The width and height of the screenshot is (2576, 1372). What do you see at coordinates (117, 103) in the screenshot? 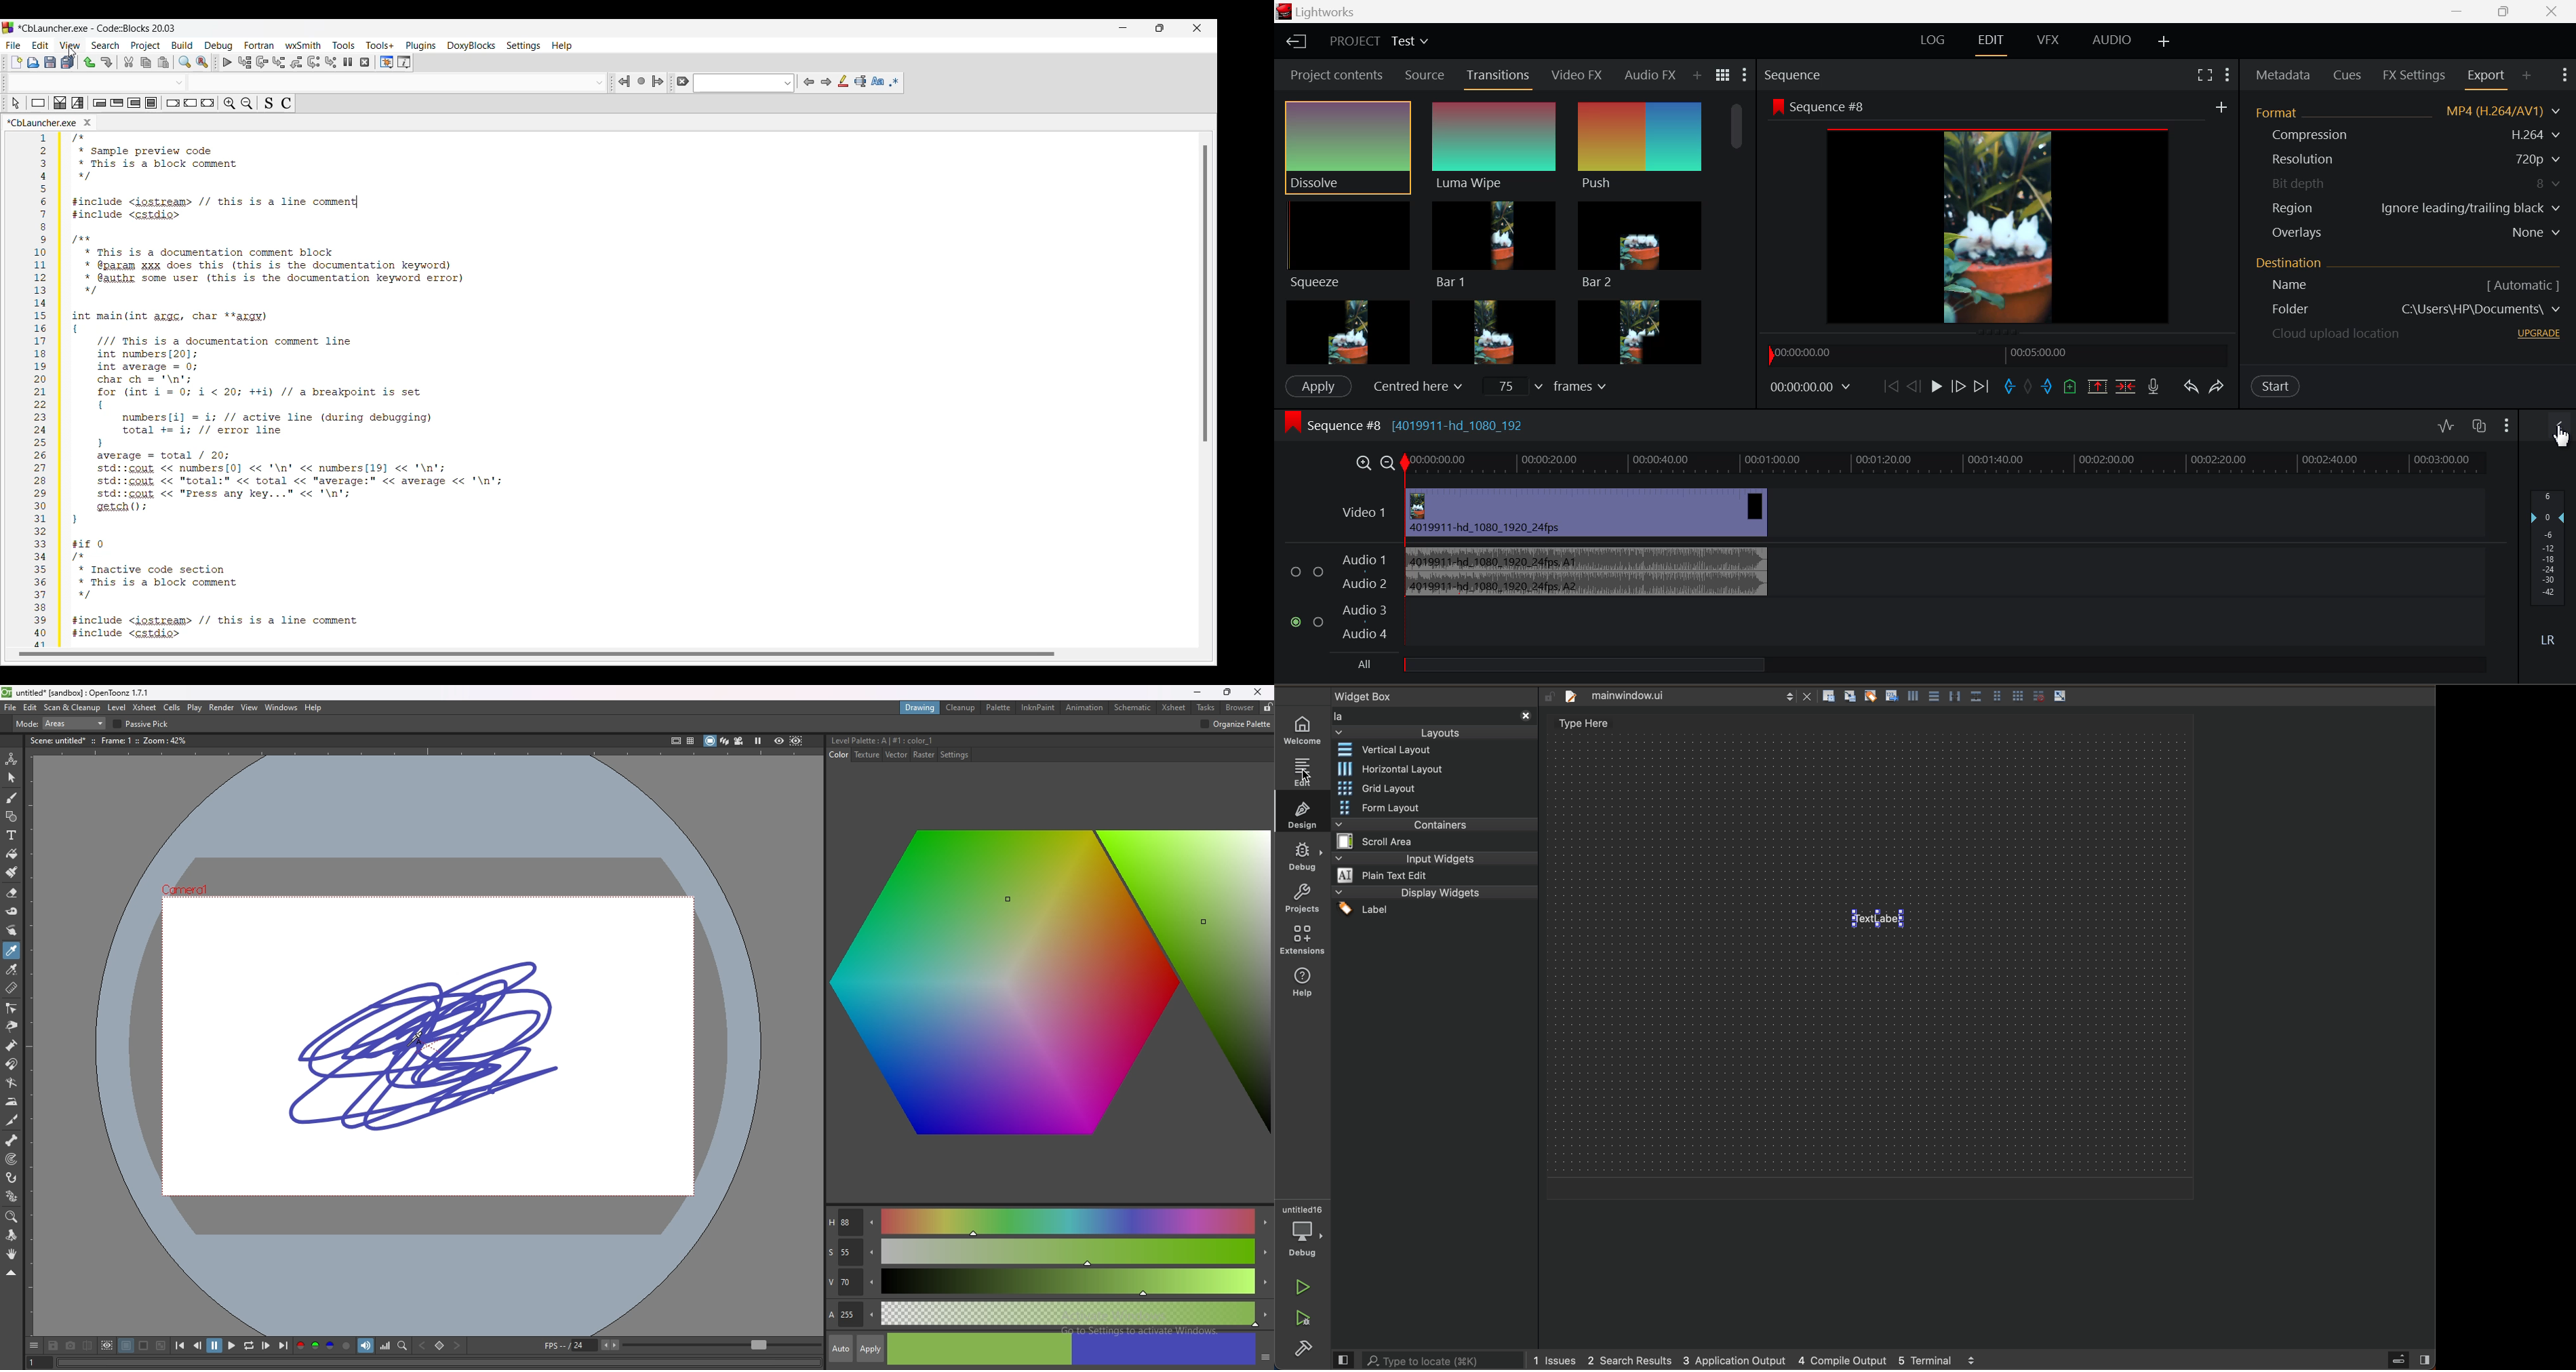
I see `Exit condition loop` at bounding box center [117, 103].